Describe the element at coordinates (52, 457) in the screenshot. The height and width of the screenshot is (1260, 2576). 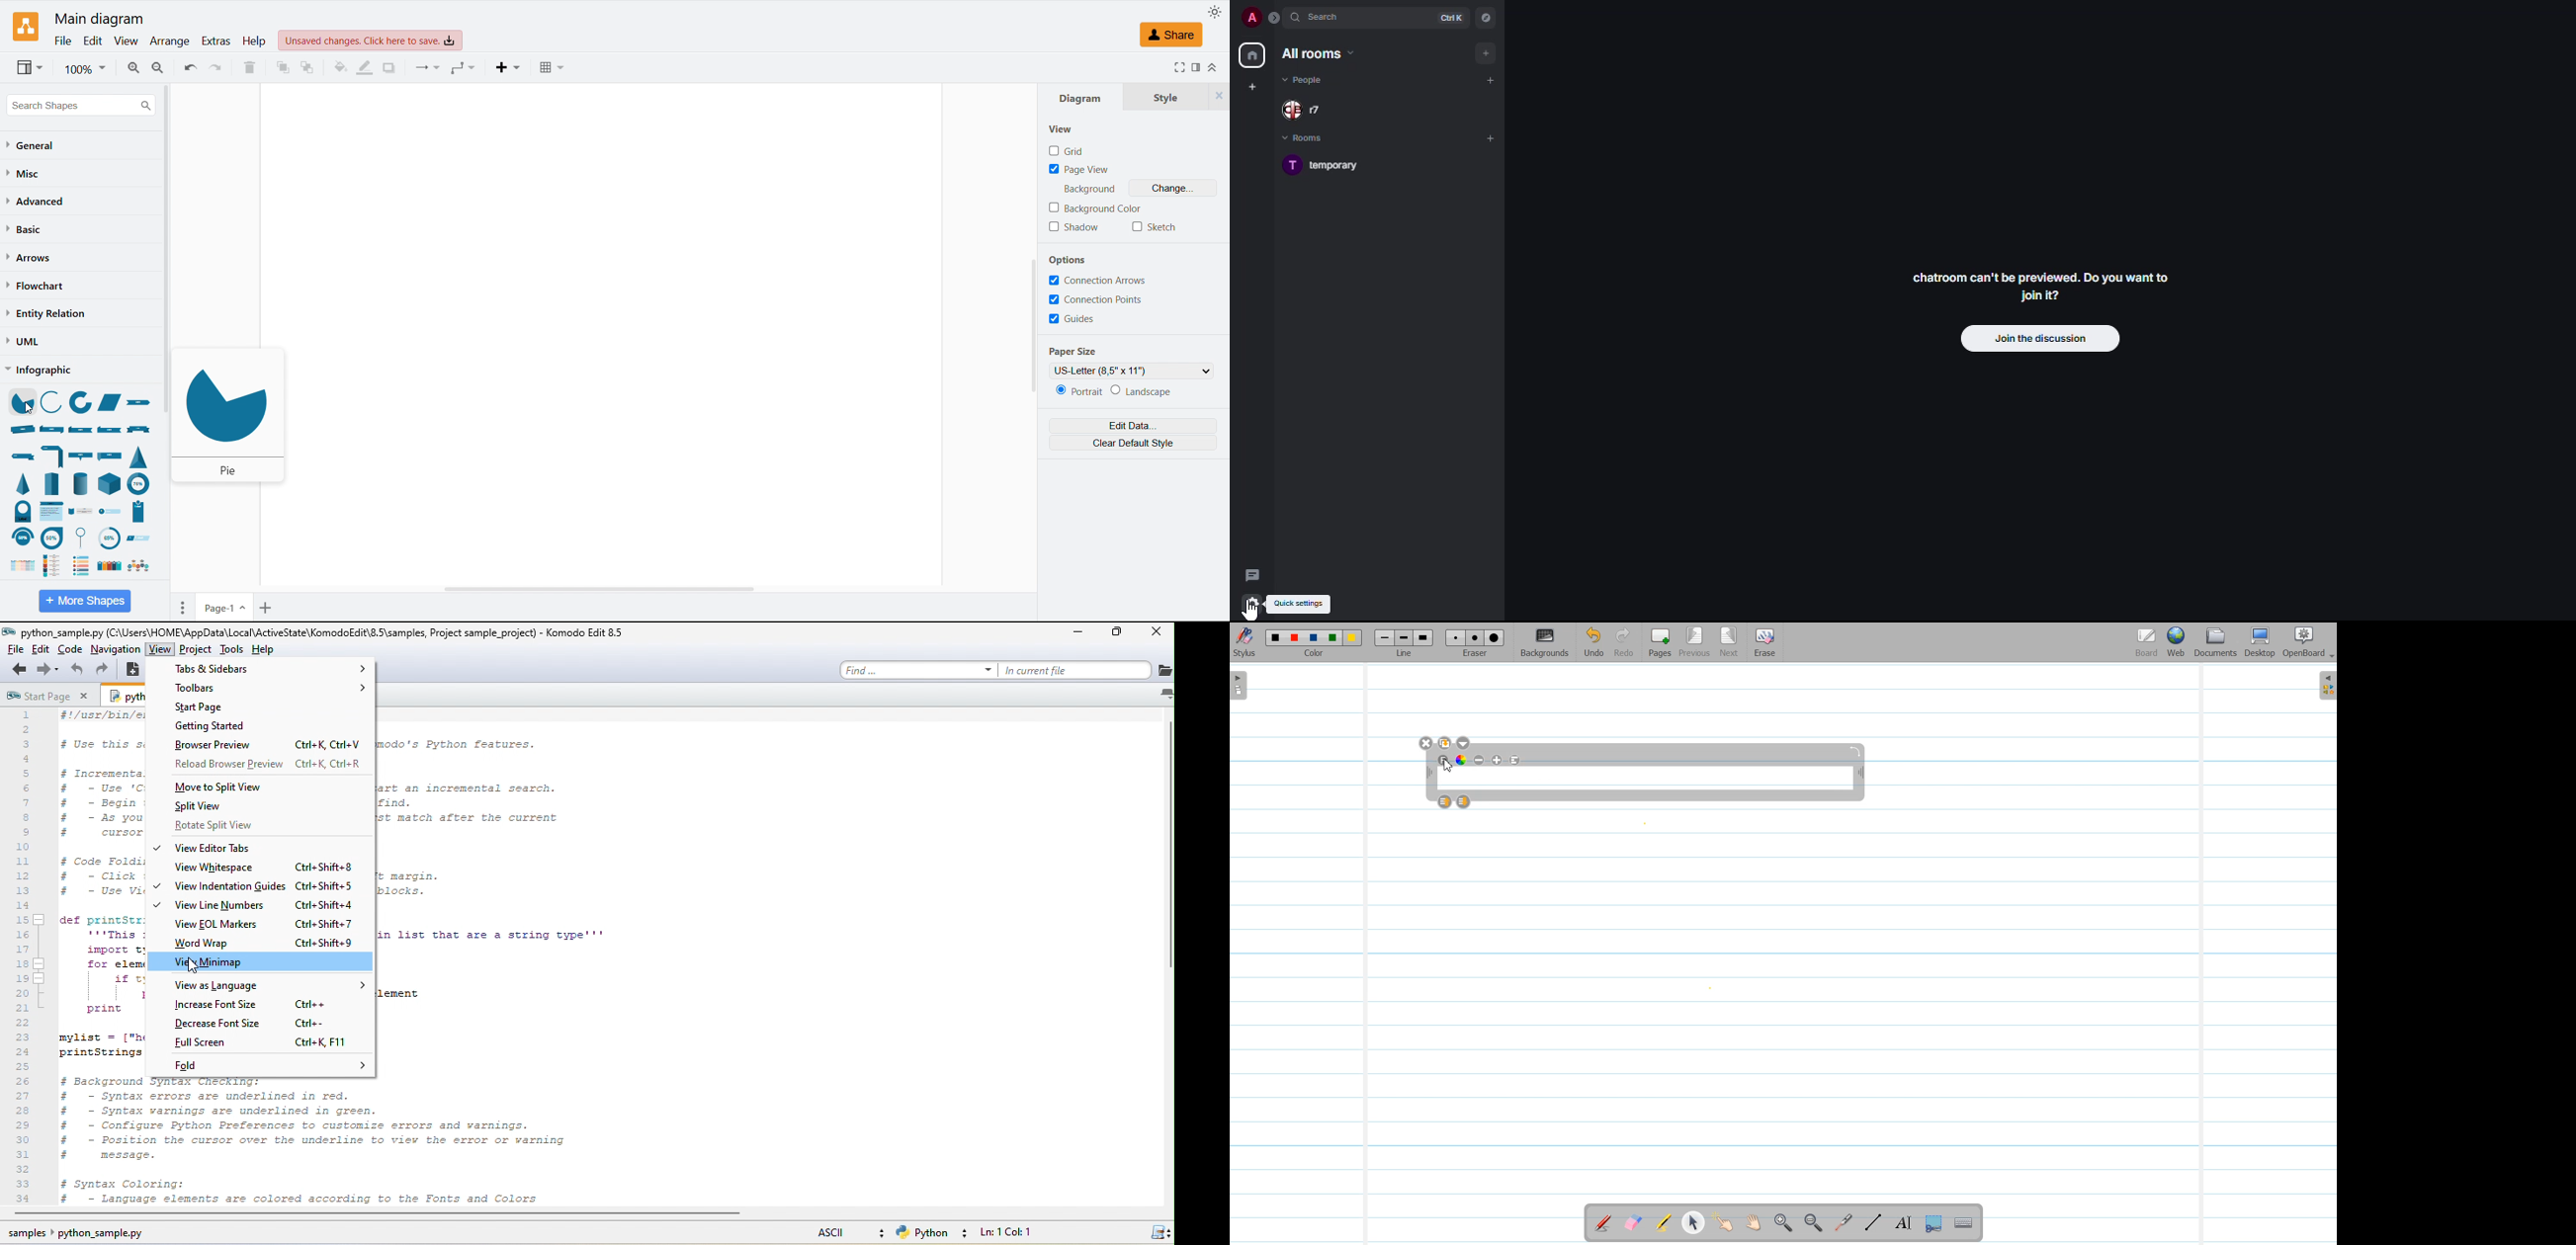
I see `banner half fold` at that location.